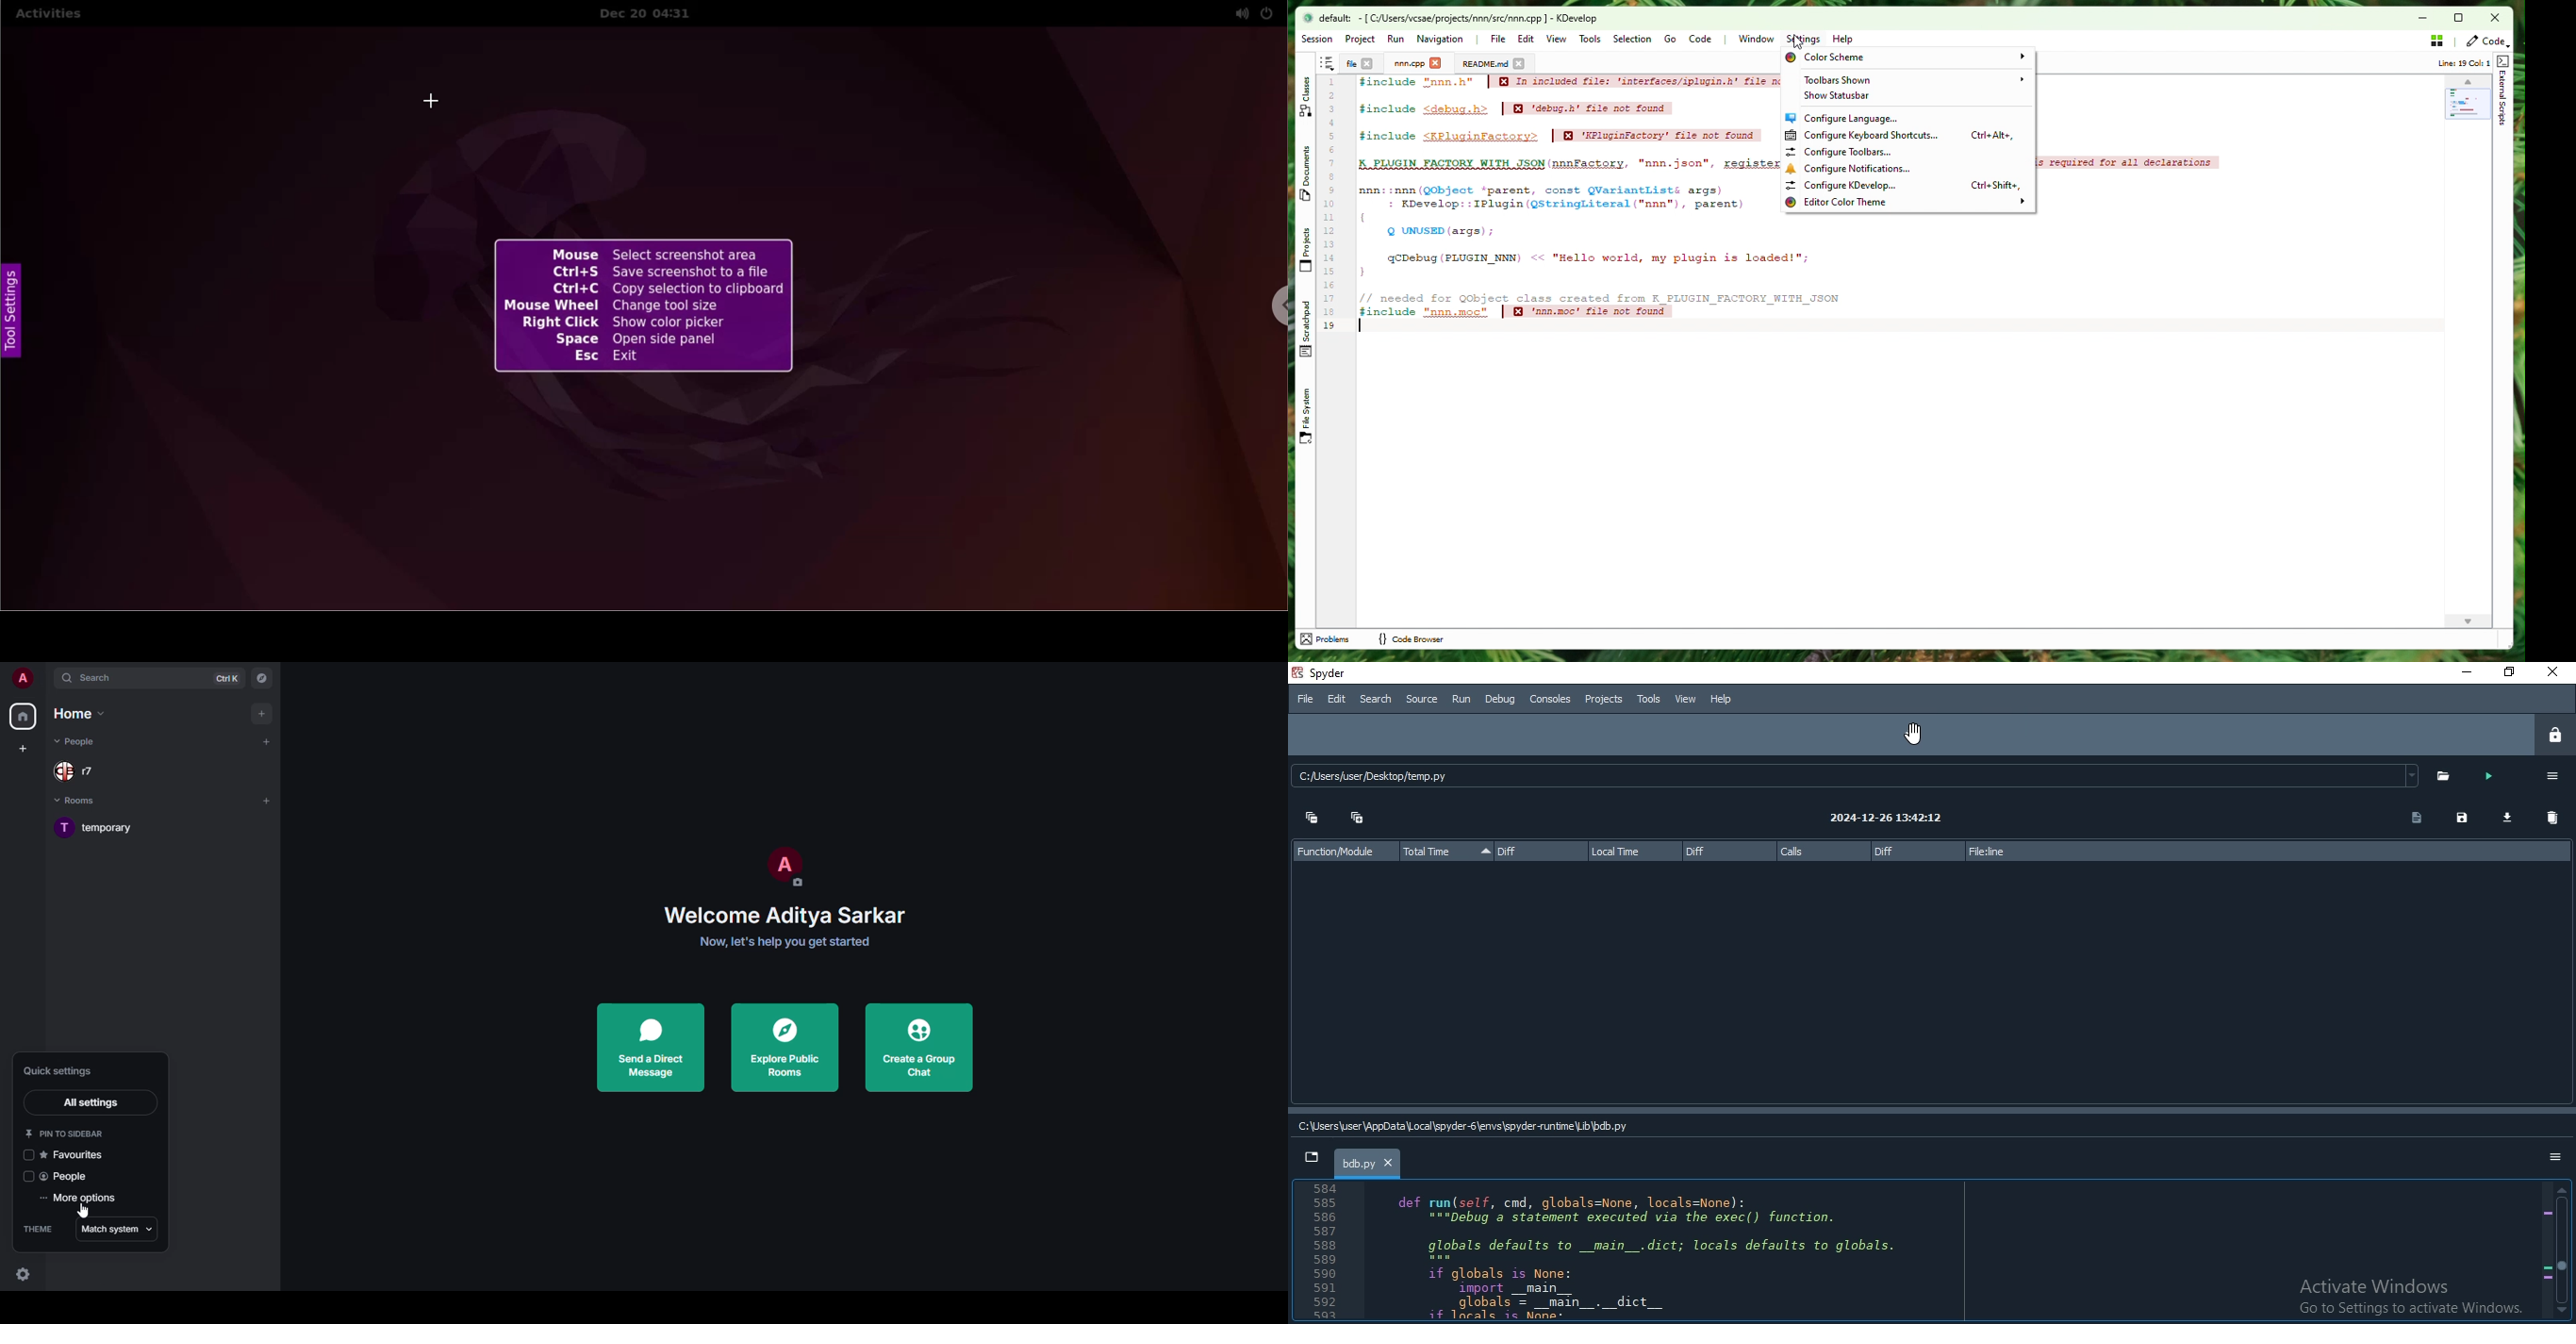 The height and width of the screenshot is (1344, 2576). What do you see at coordinates (262, 712) in the screenshot?
I see `add` at bounding box center [262, 712].